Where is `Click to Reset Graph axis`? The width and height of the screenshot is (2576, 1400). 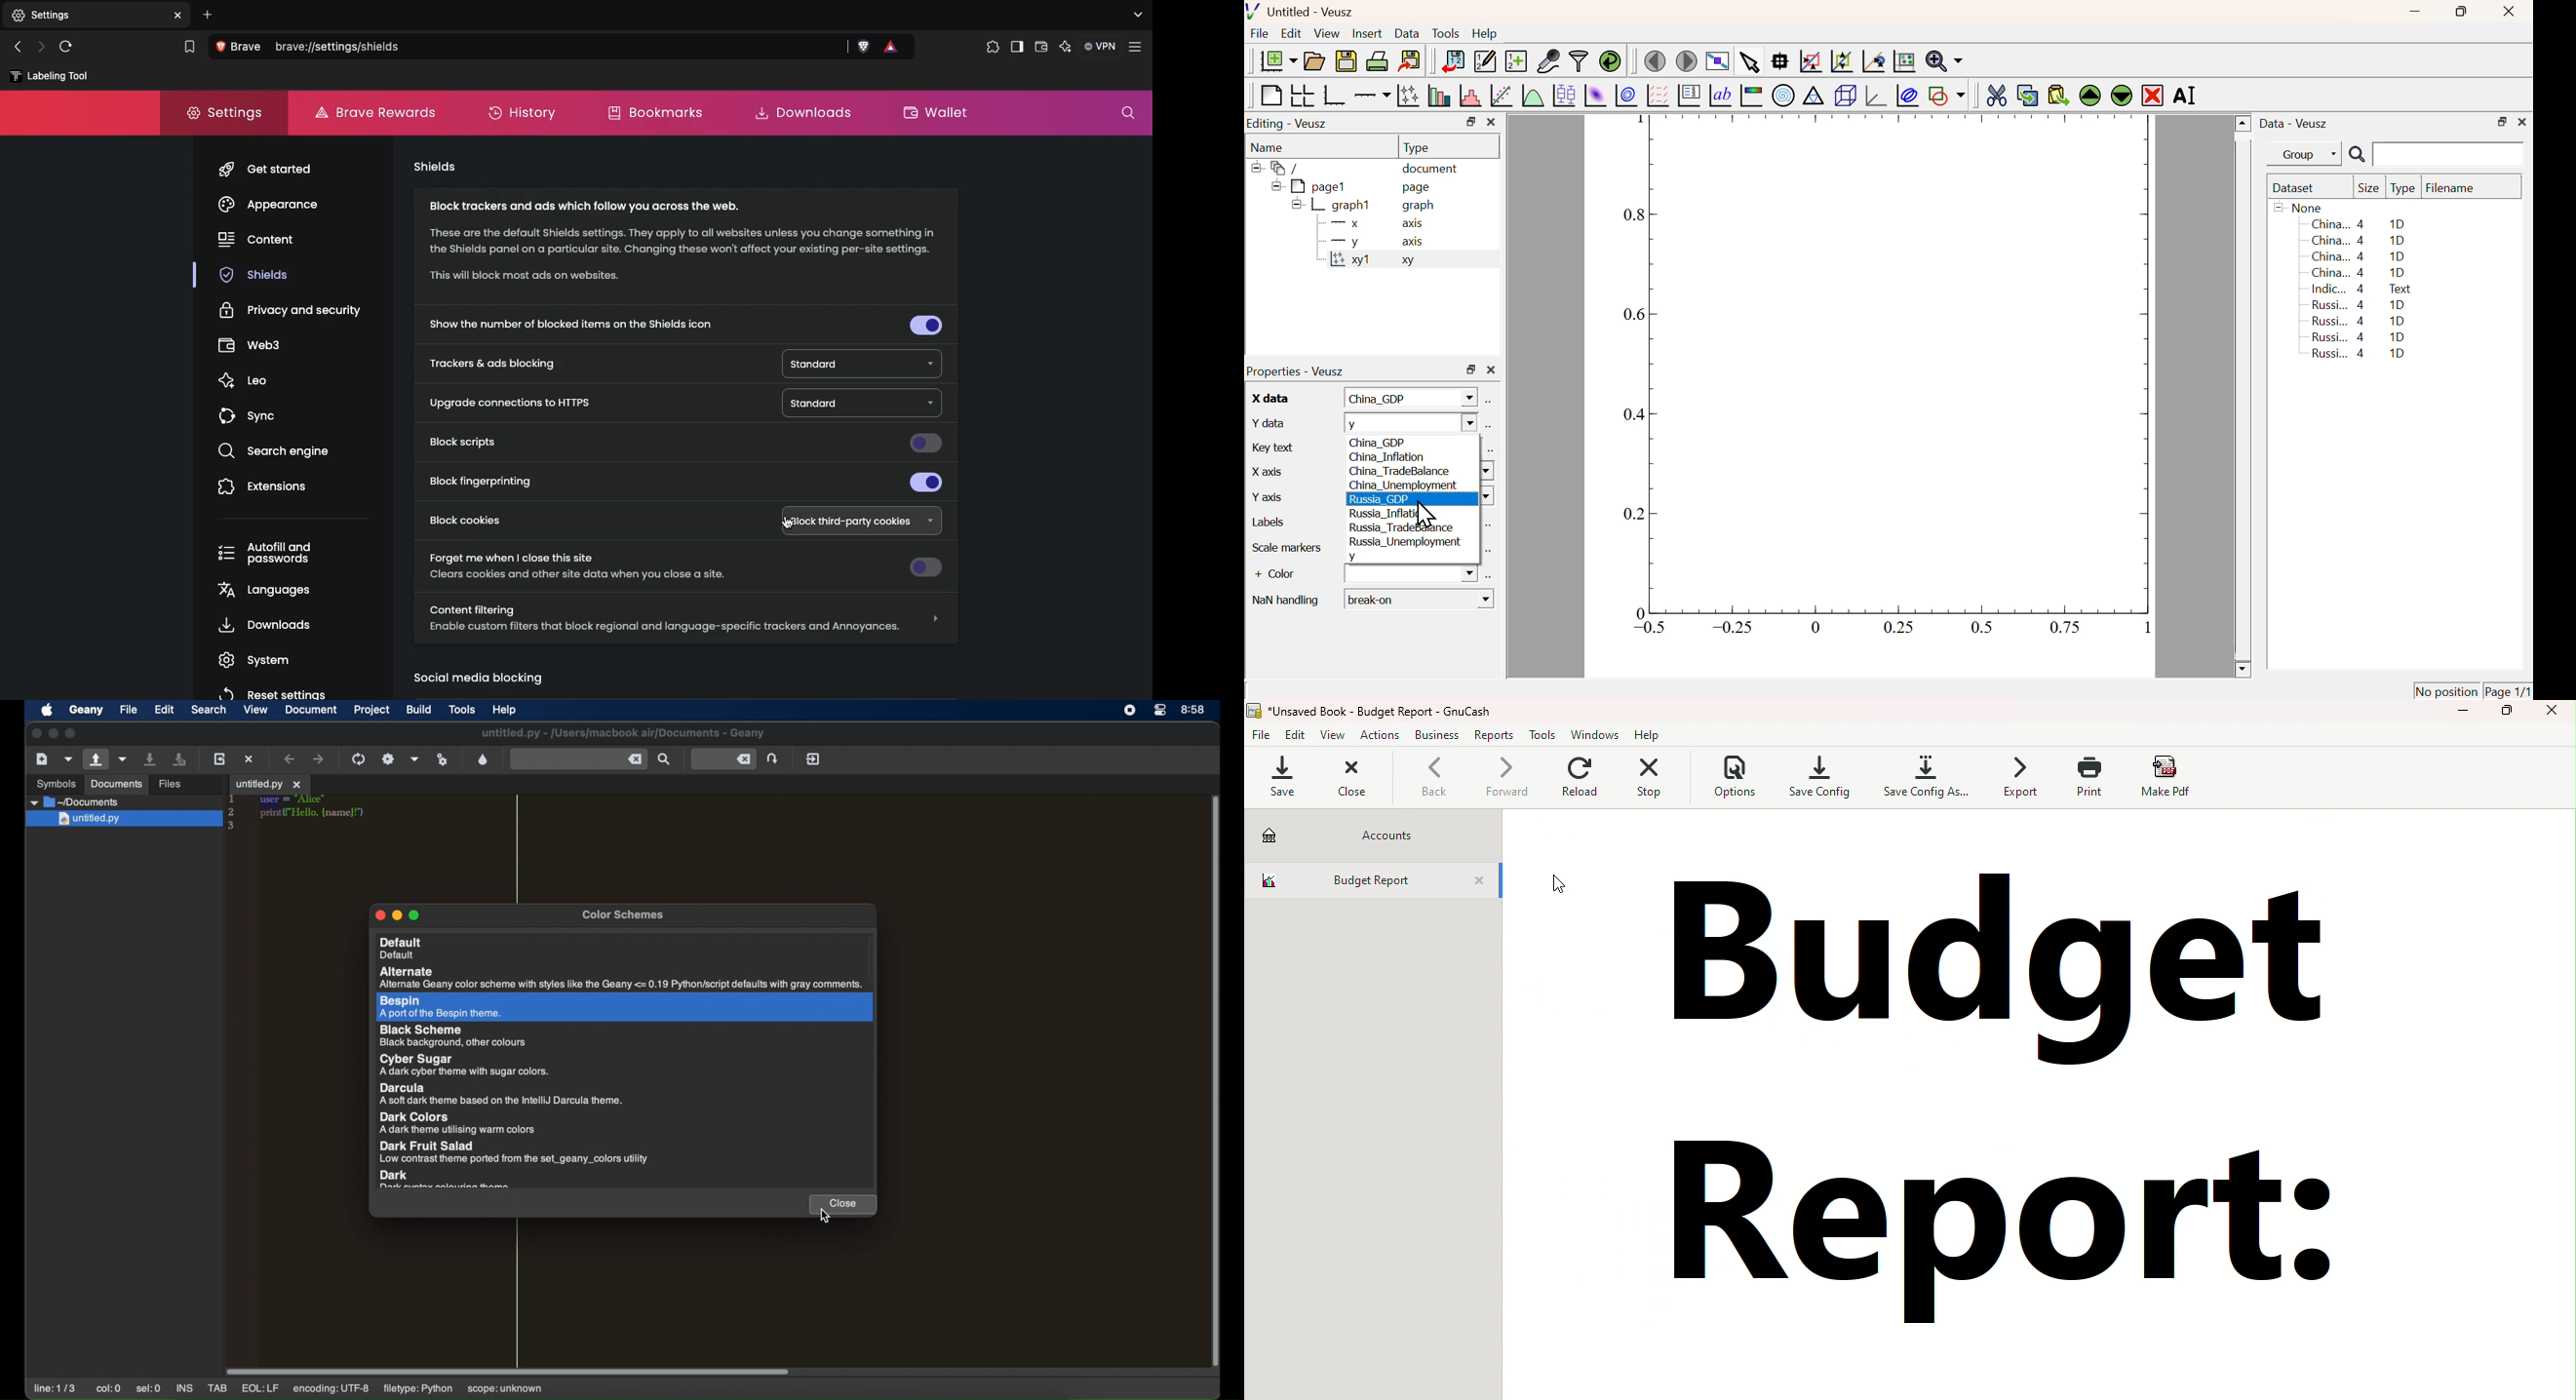 Click to Reset Graph axis is located at coordinates (1904, 60).